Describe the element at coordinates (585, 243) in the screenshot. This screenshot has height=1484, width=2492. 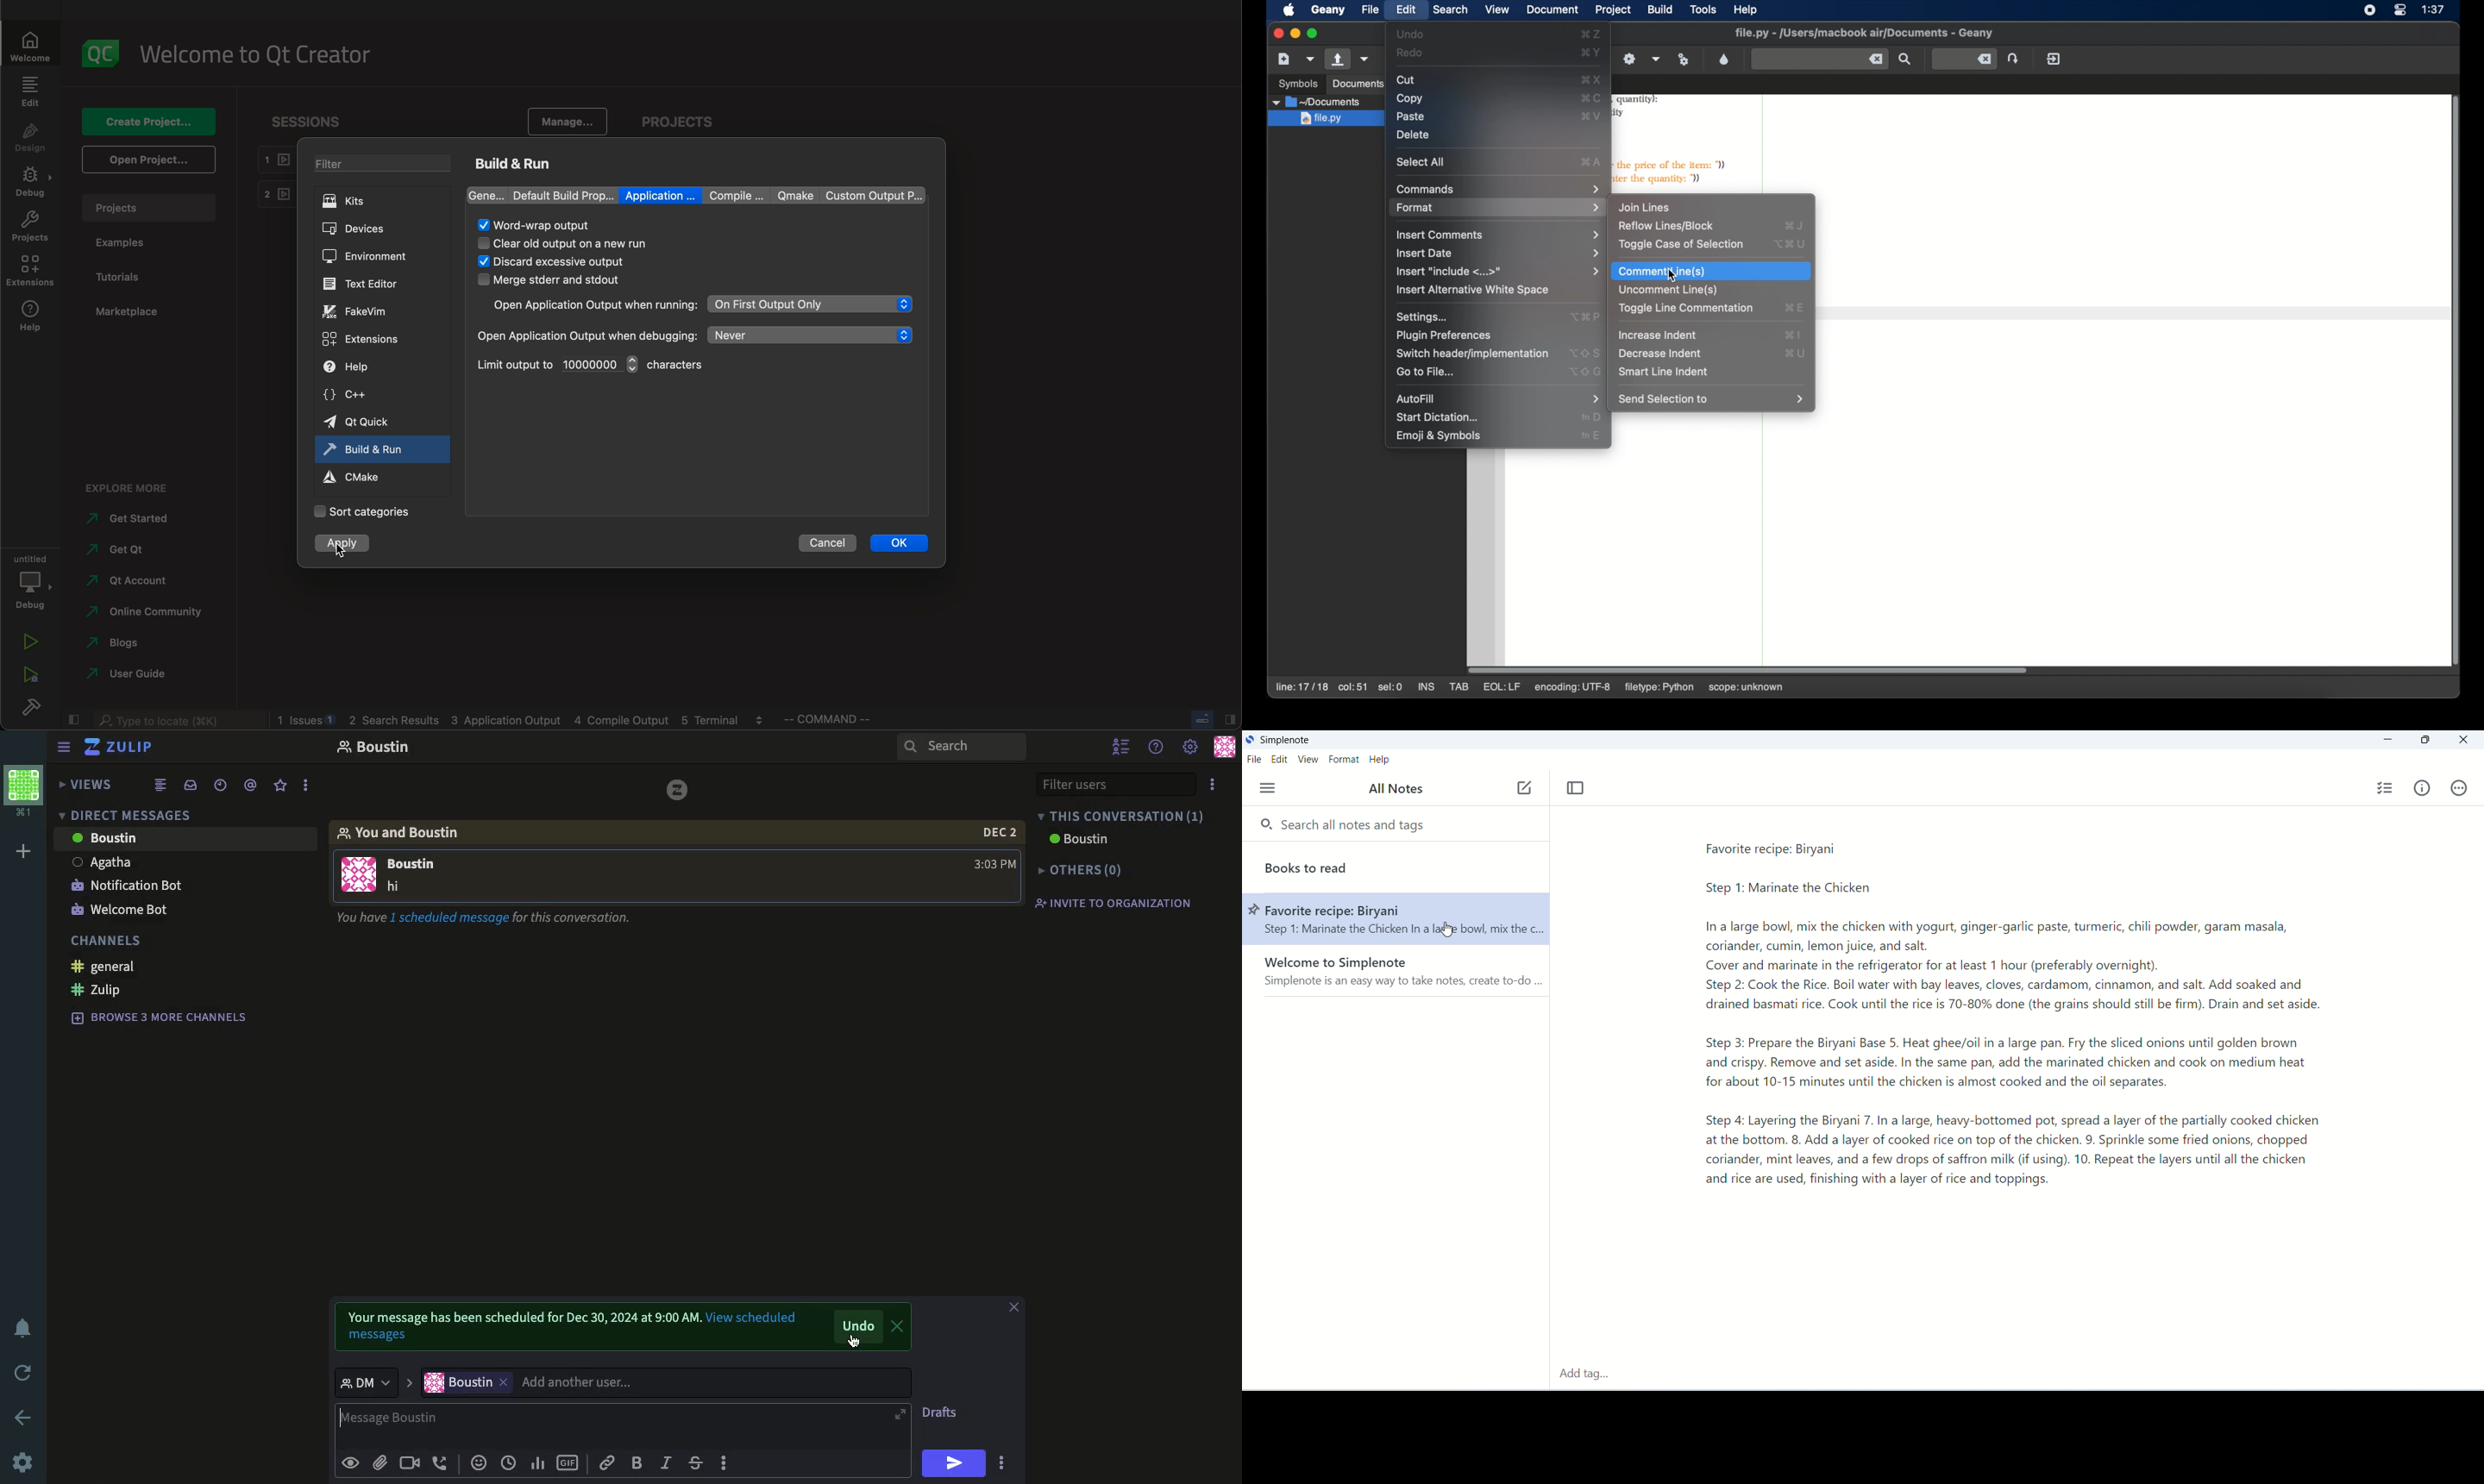
I see `cle3ar old output` at that location.